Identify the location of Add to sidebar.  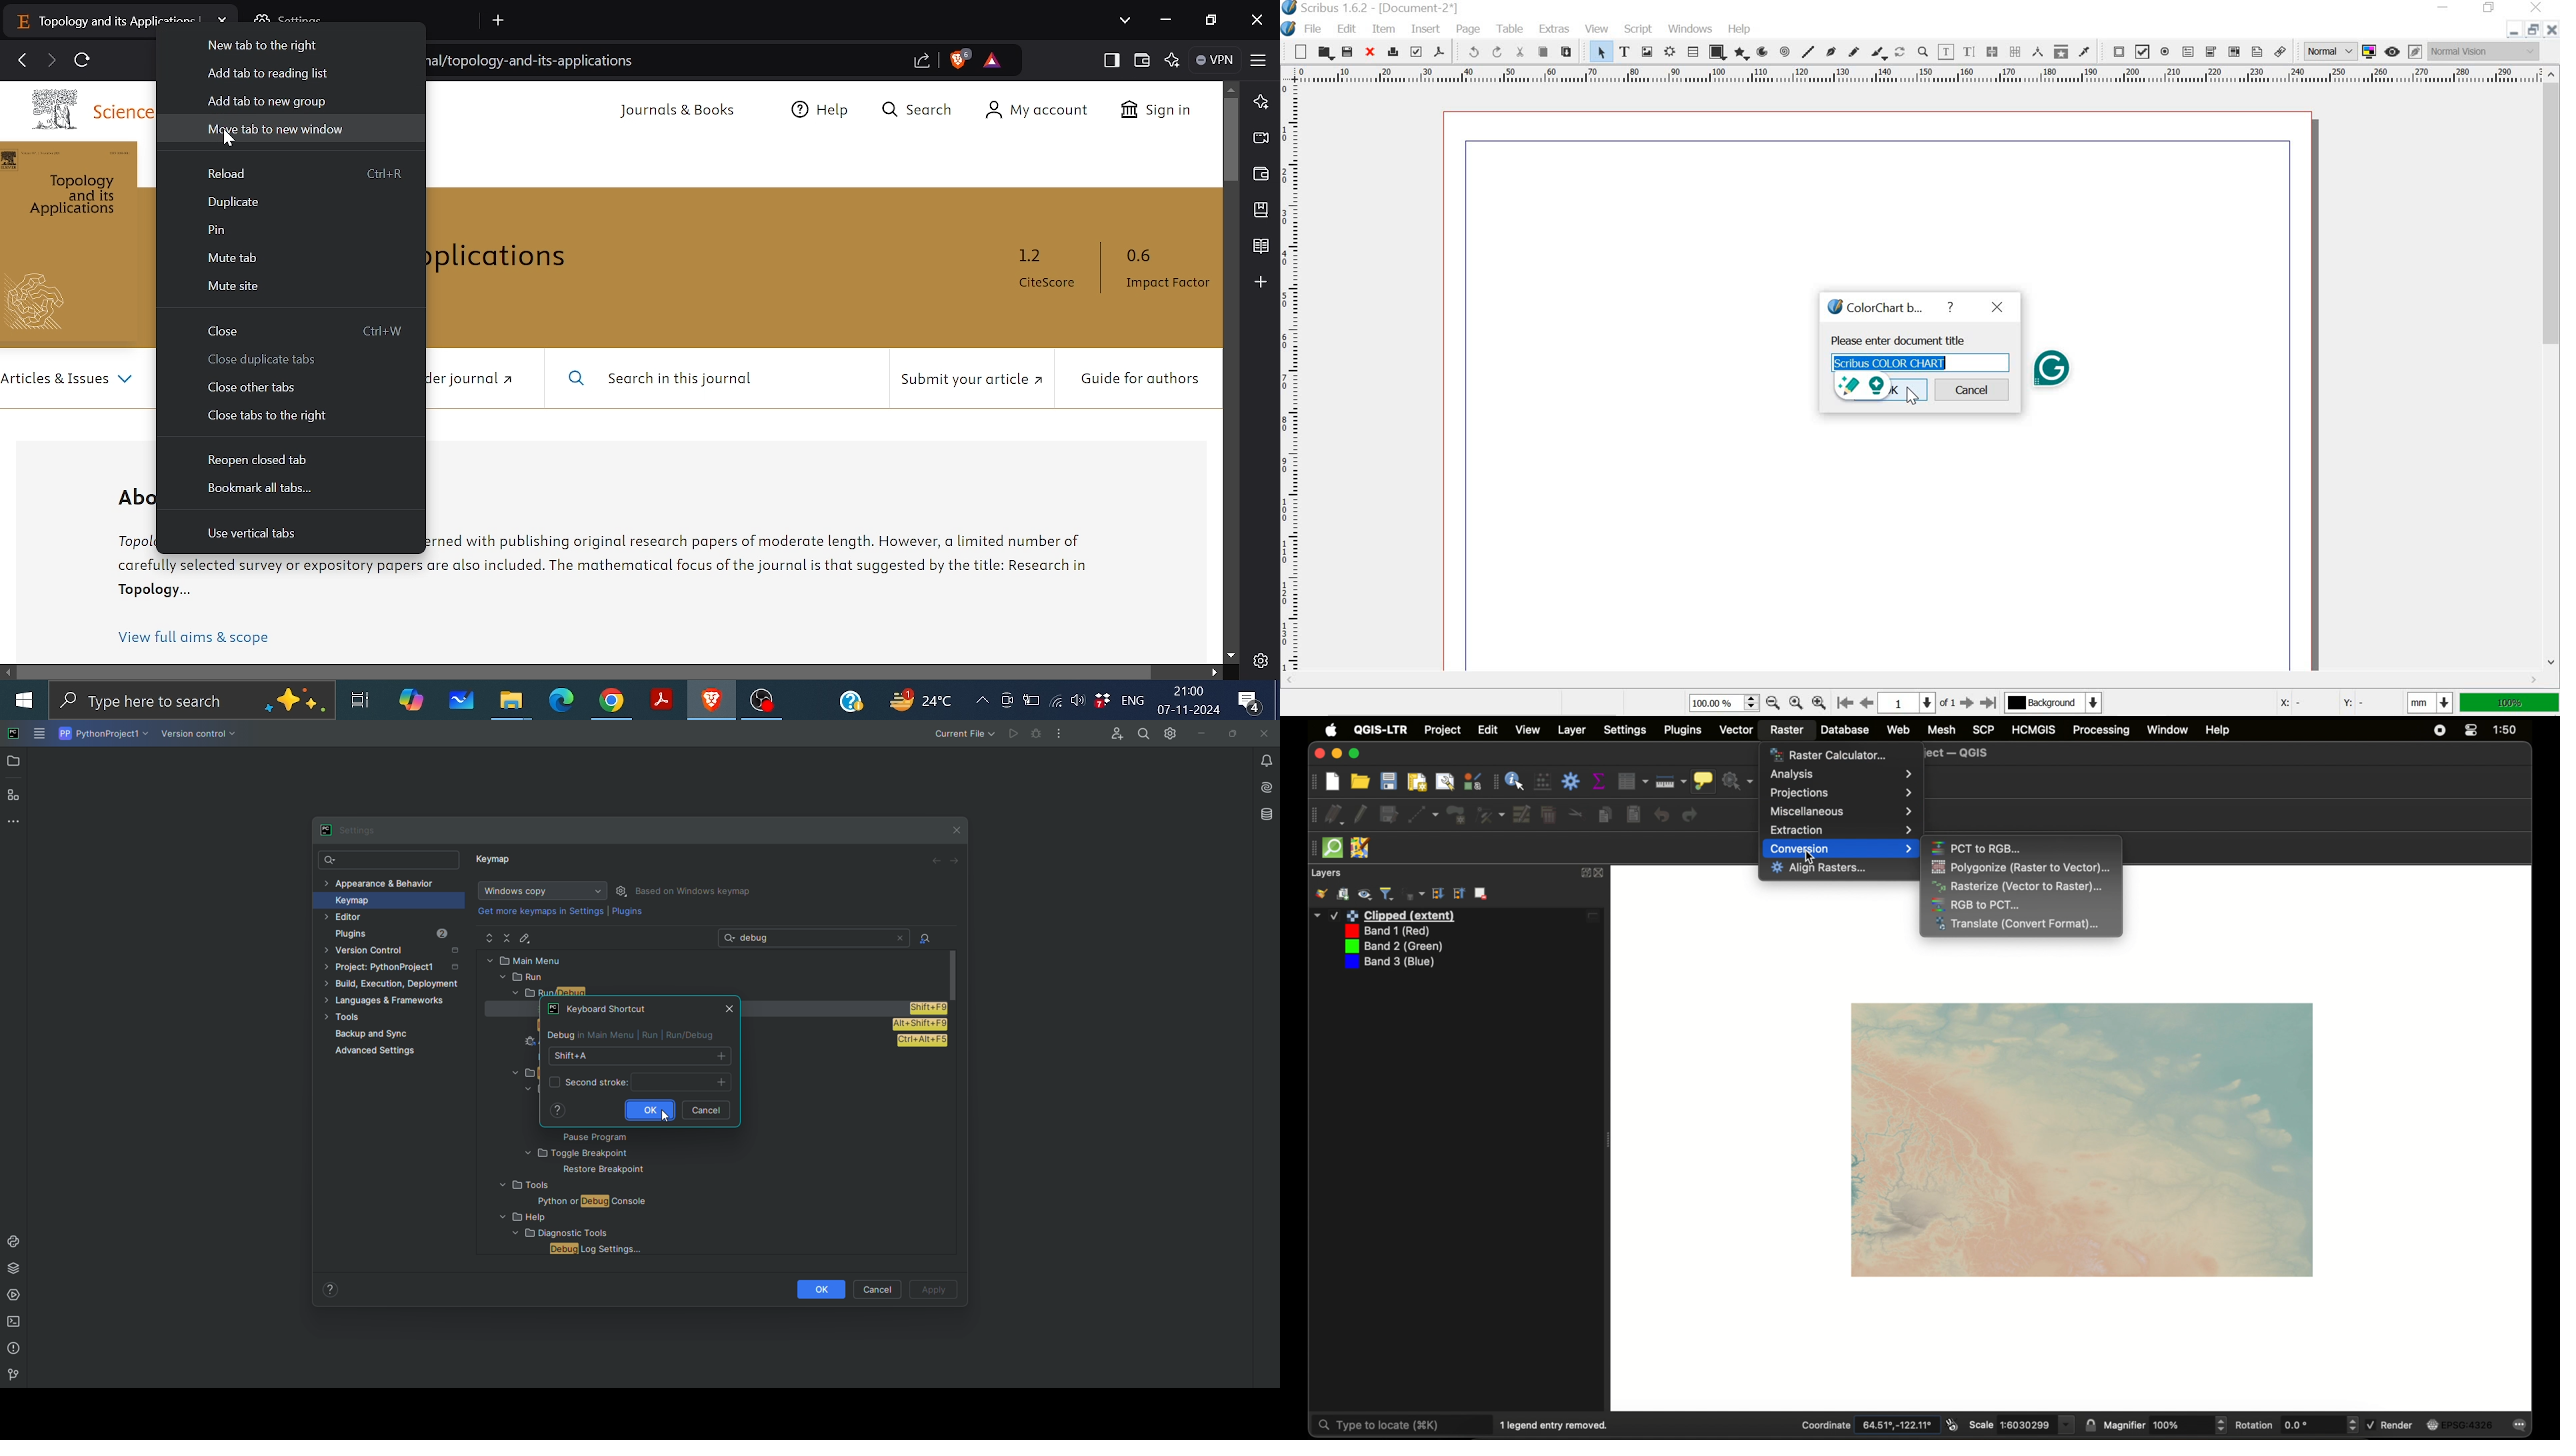
(1259, 282).